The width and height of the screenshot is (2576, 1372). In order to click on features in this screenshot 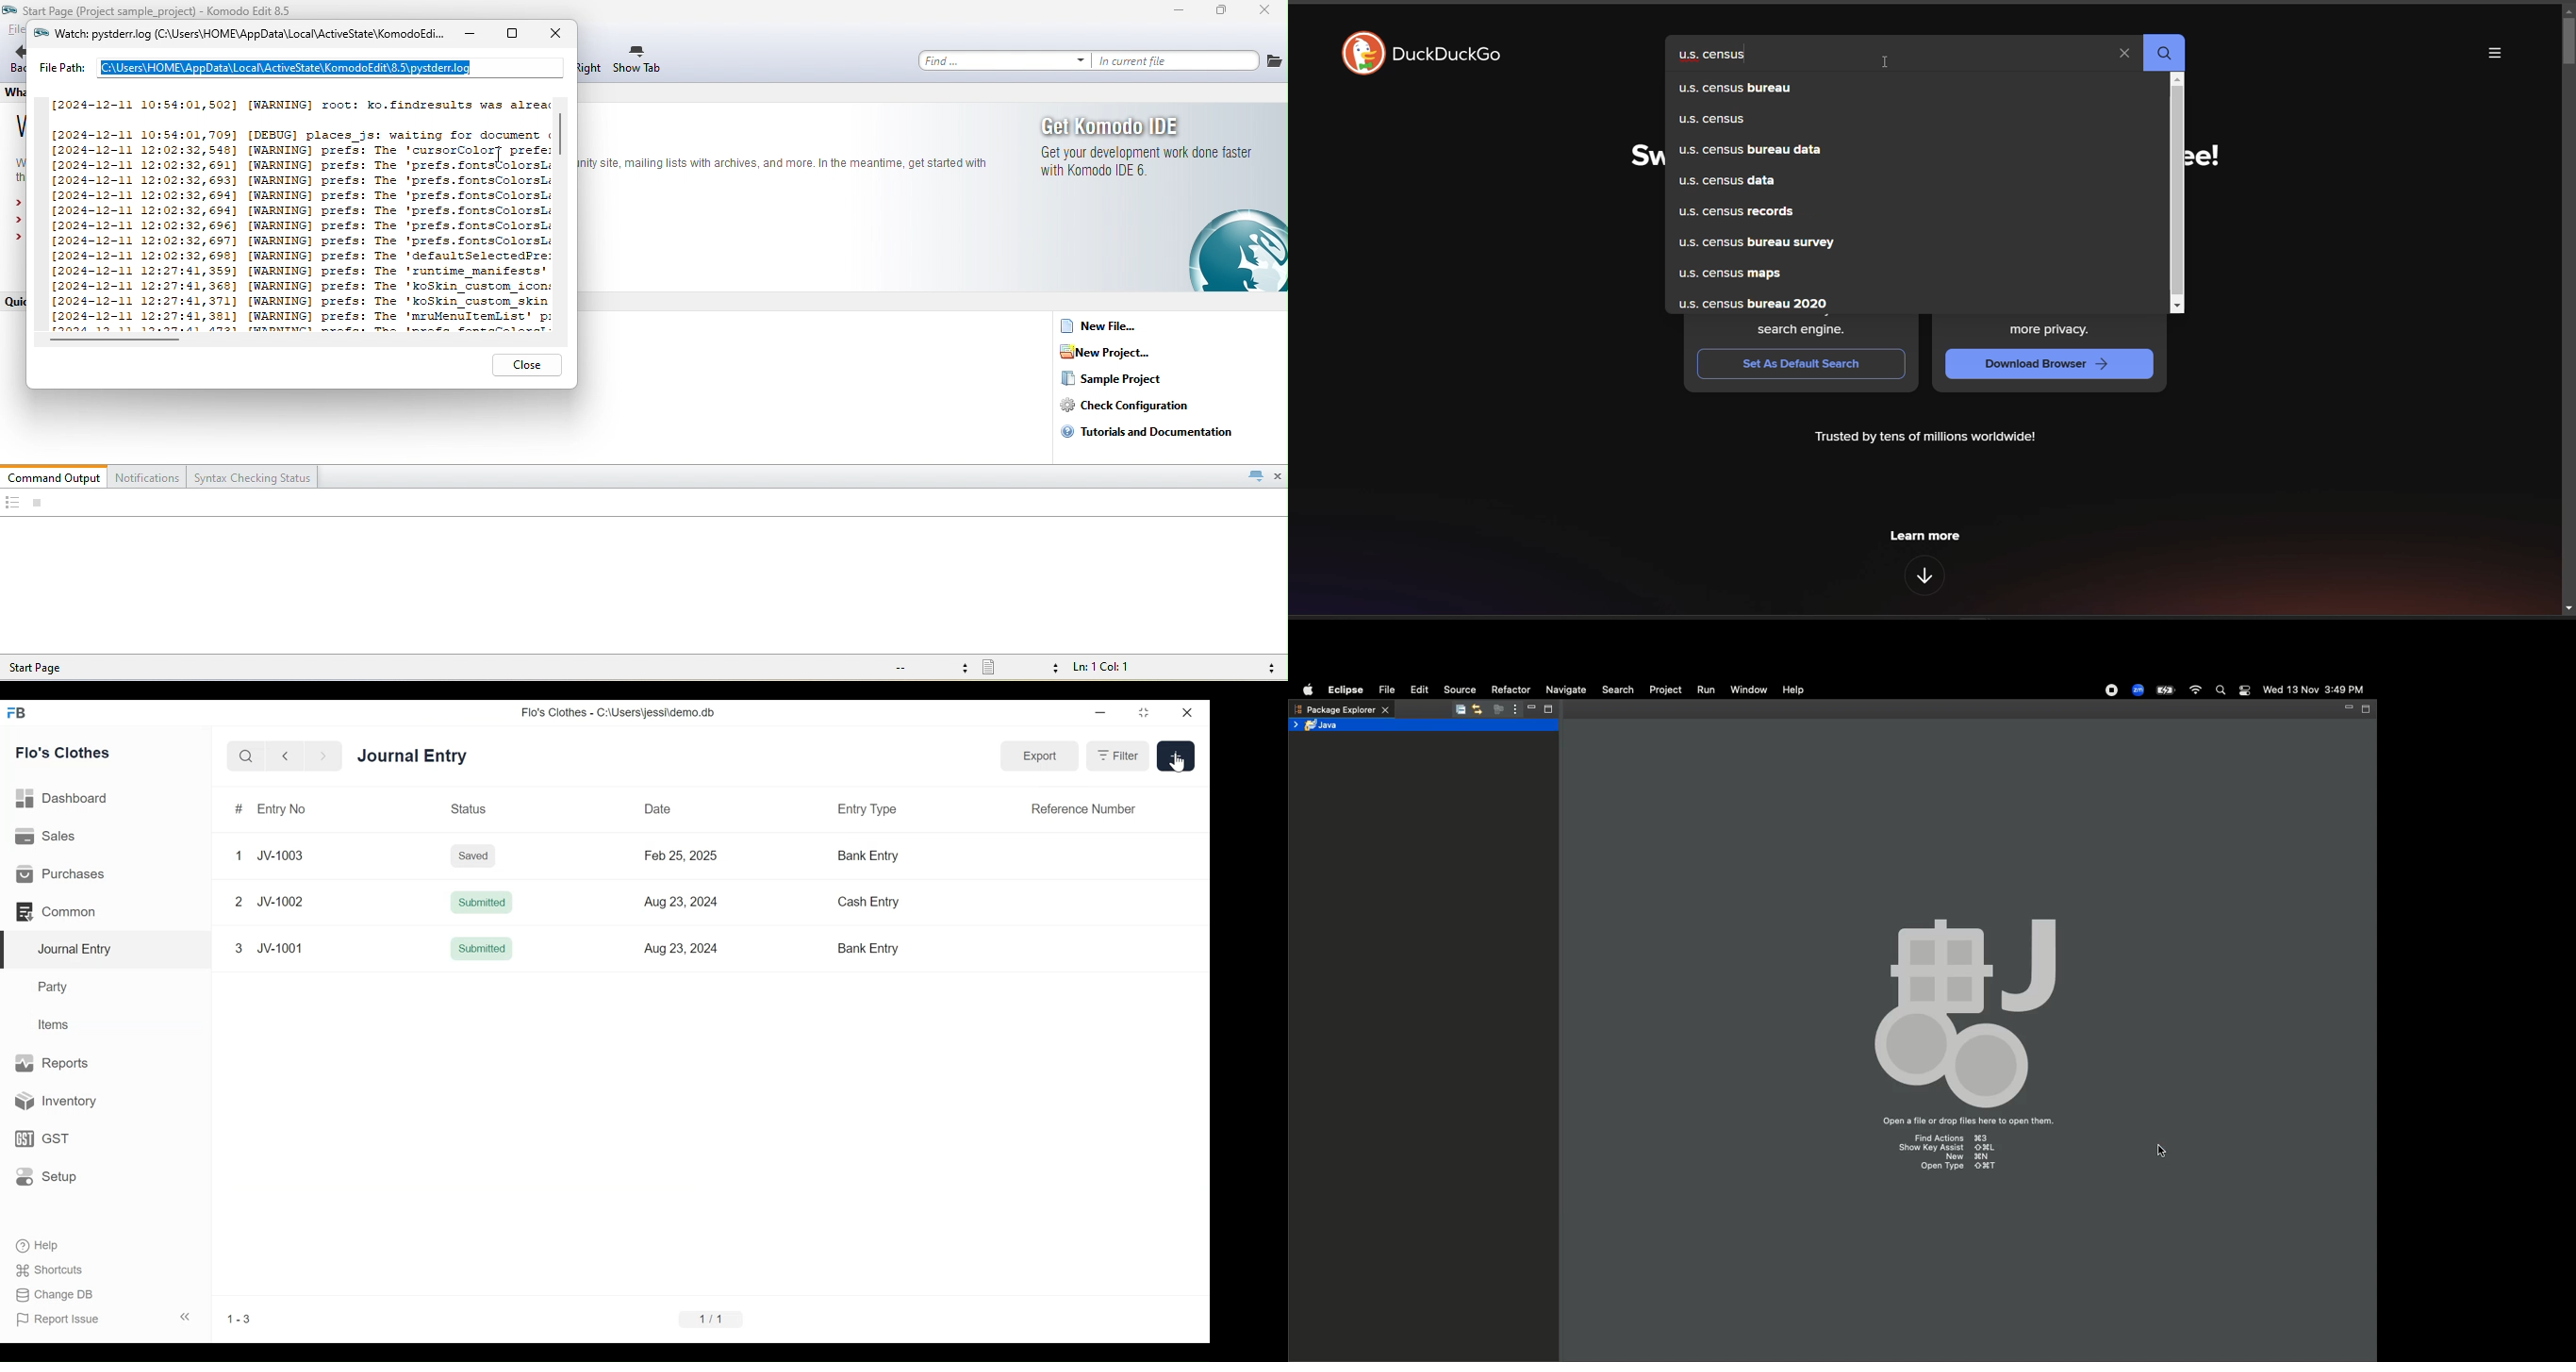, I will do `click(1927, 576)`.